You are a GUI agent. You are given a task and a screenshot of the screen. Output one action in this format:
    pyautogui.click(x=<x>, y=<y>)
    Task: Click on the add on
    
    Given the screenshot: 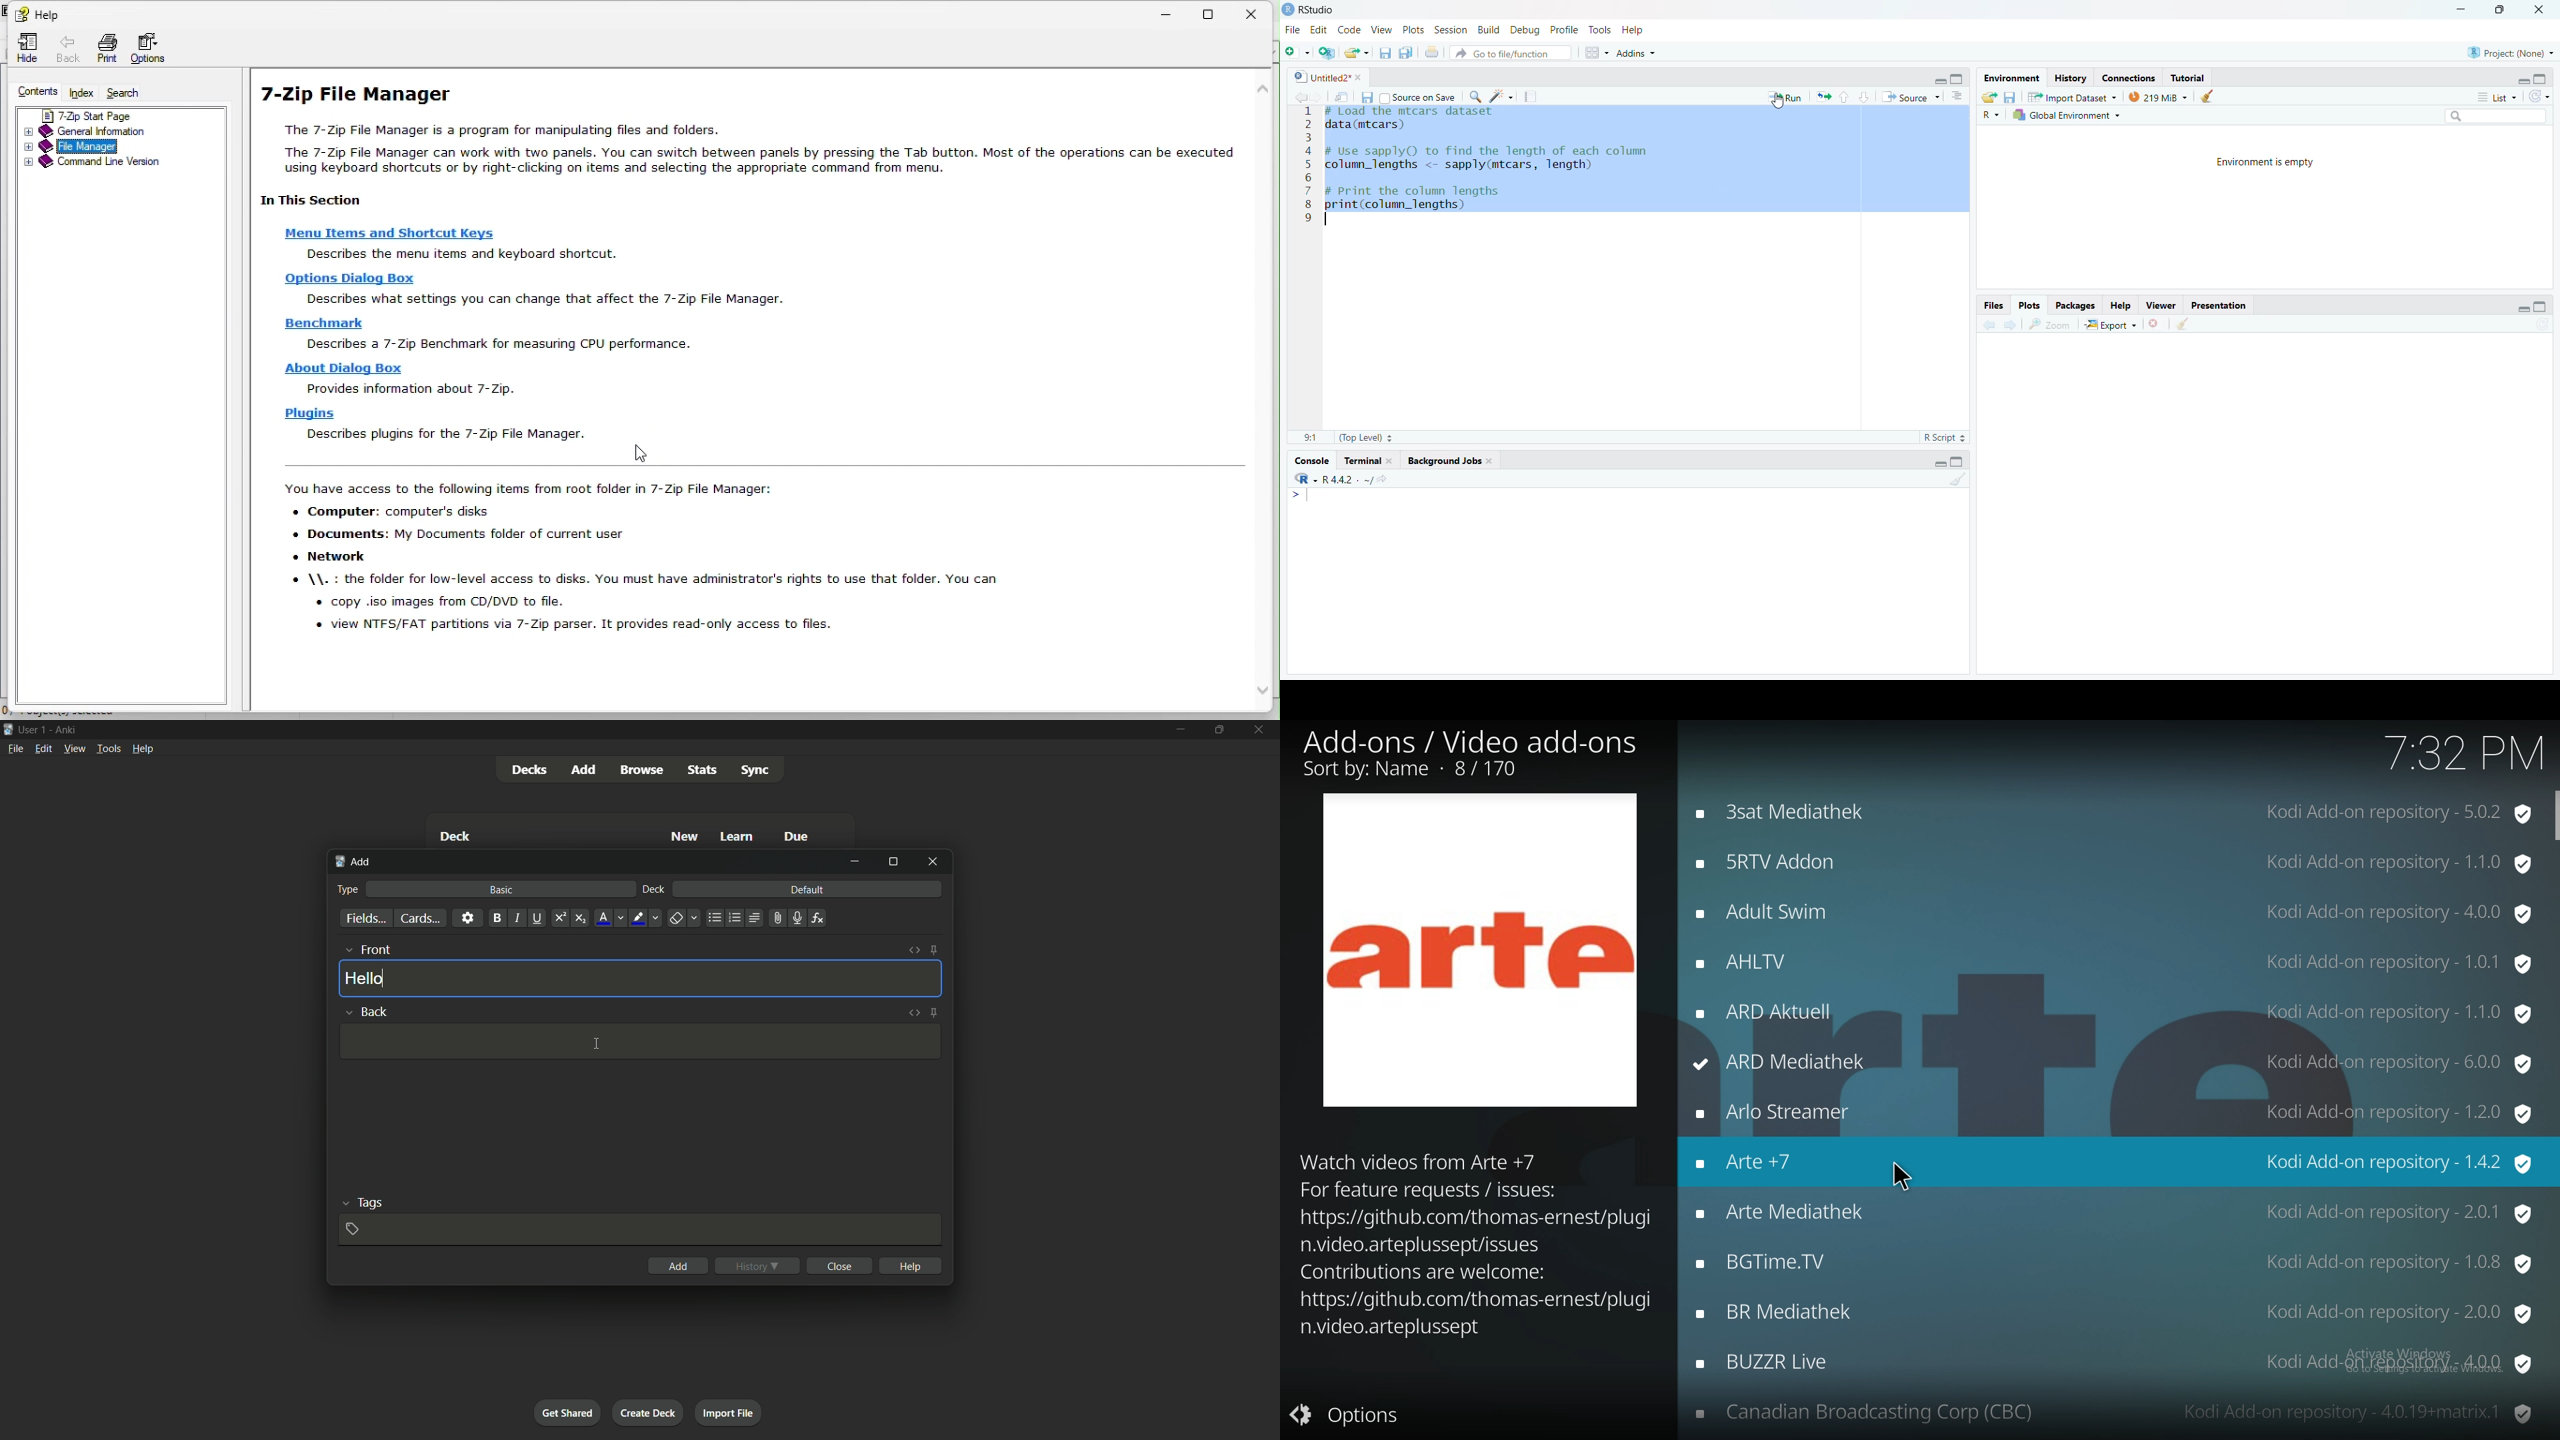 What is the action you would take?
    pyautogui.click(x=2117, y=1313)
    